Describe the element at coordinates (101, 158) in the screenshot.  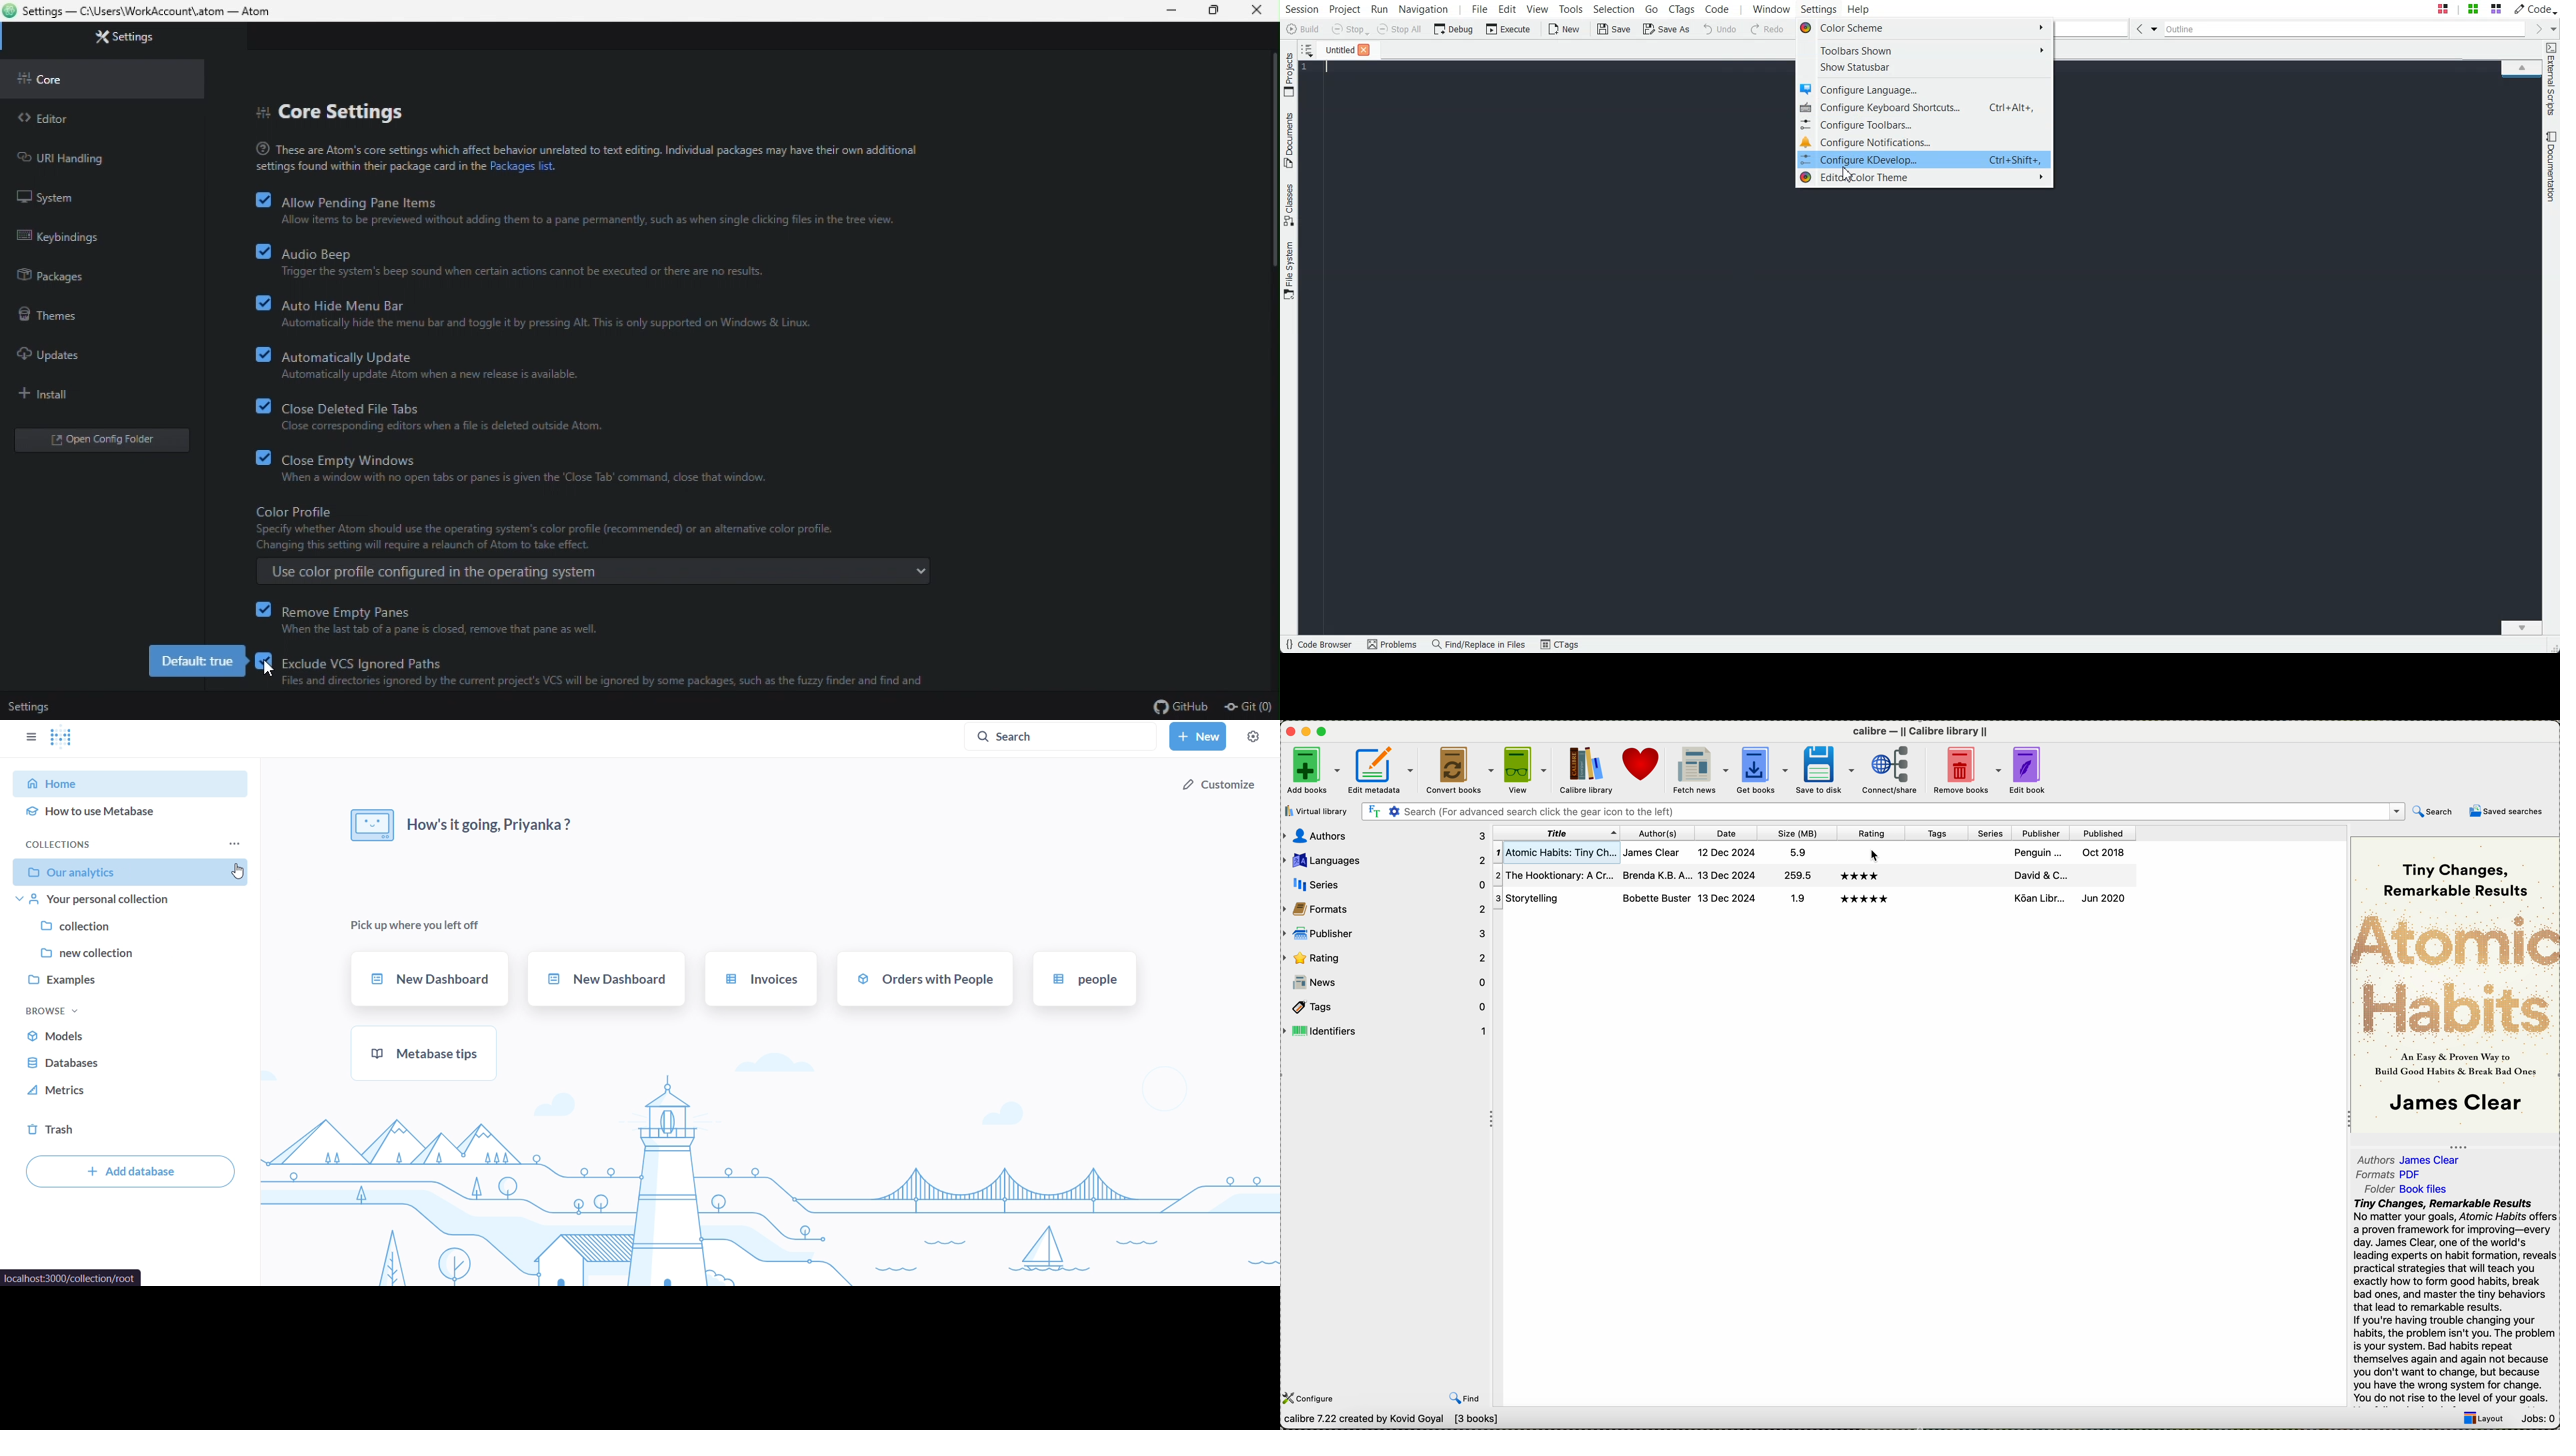
I see `URL handling` at that location.